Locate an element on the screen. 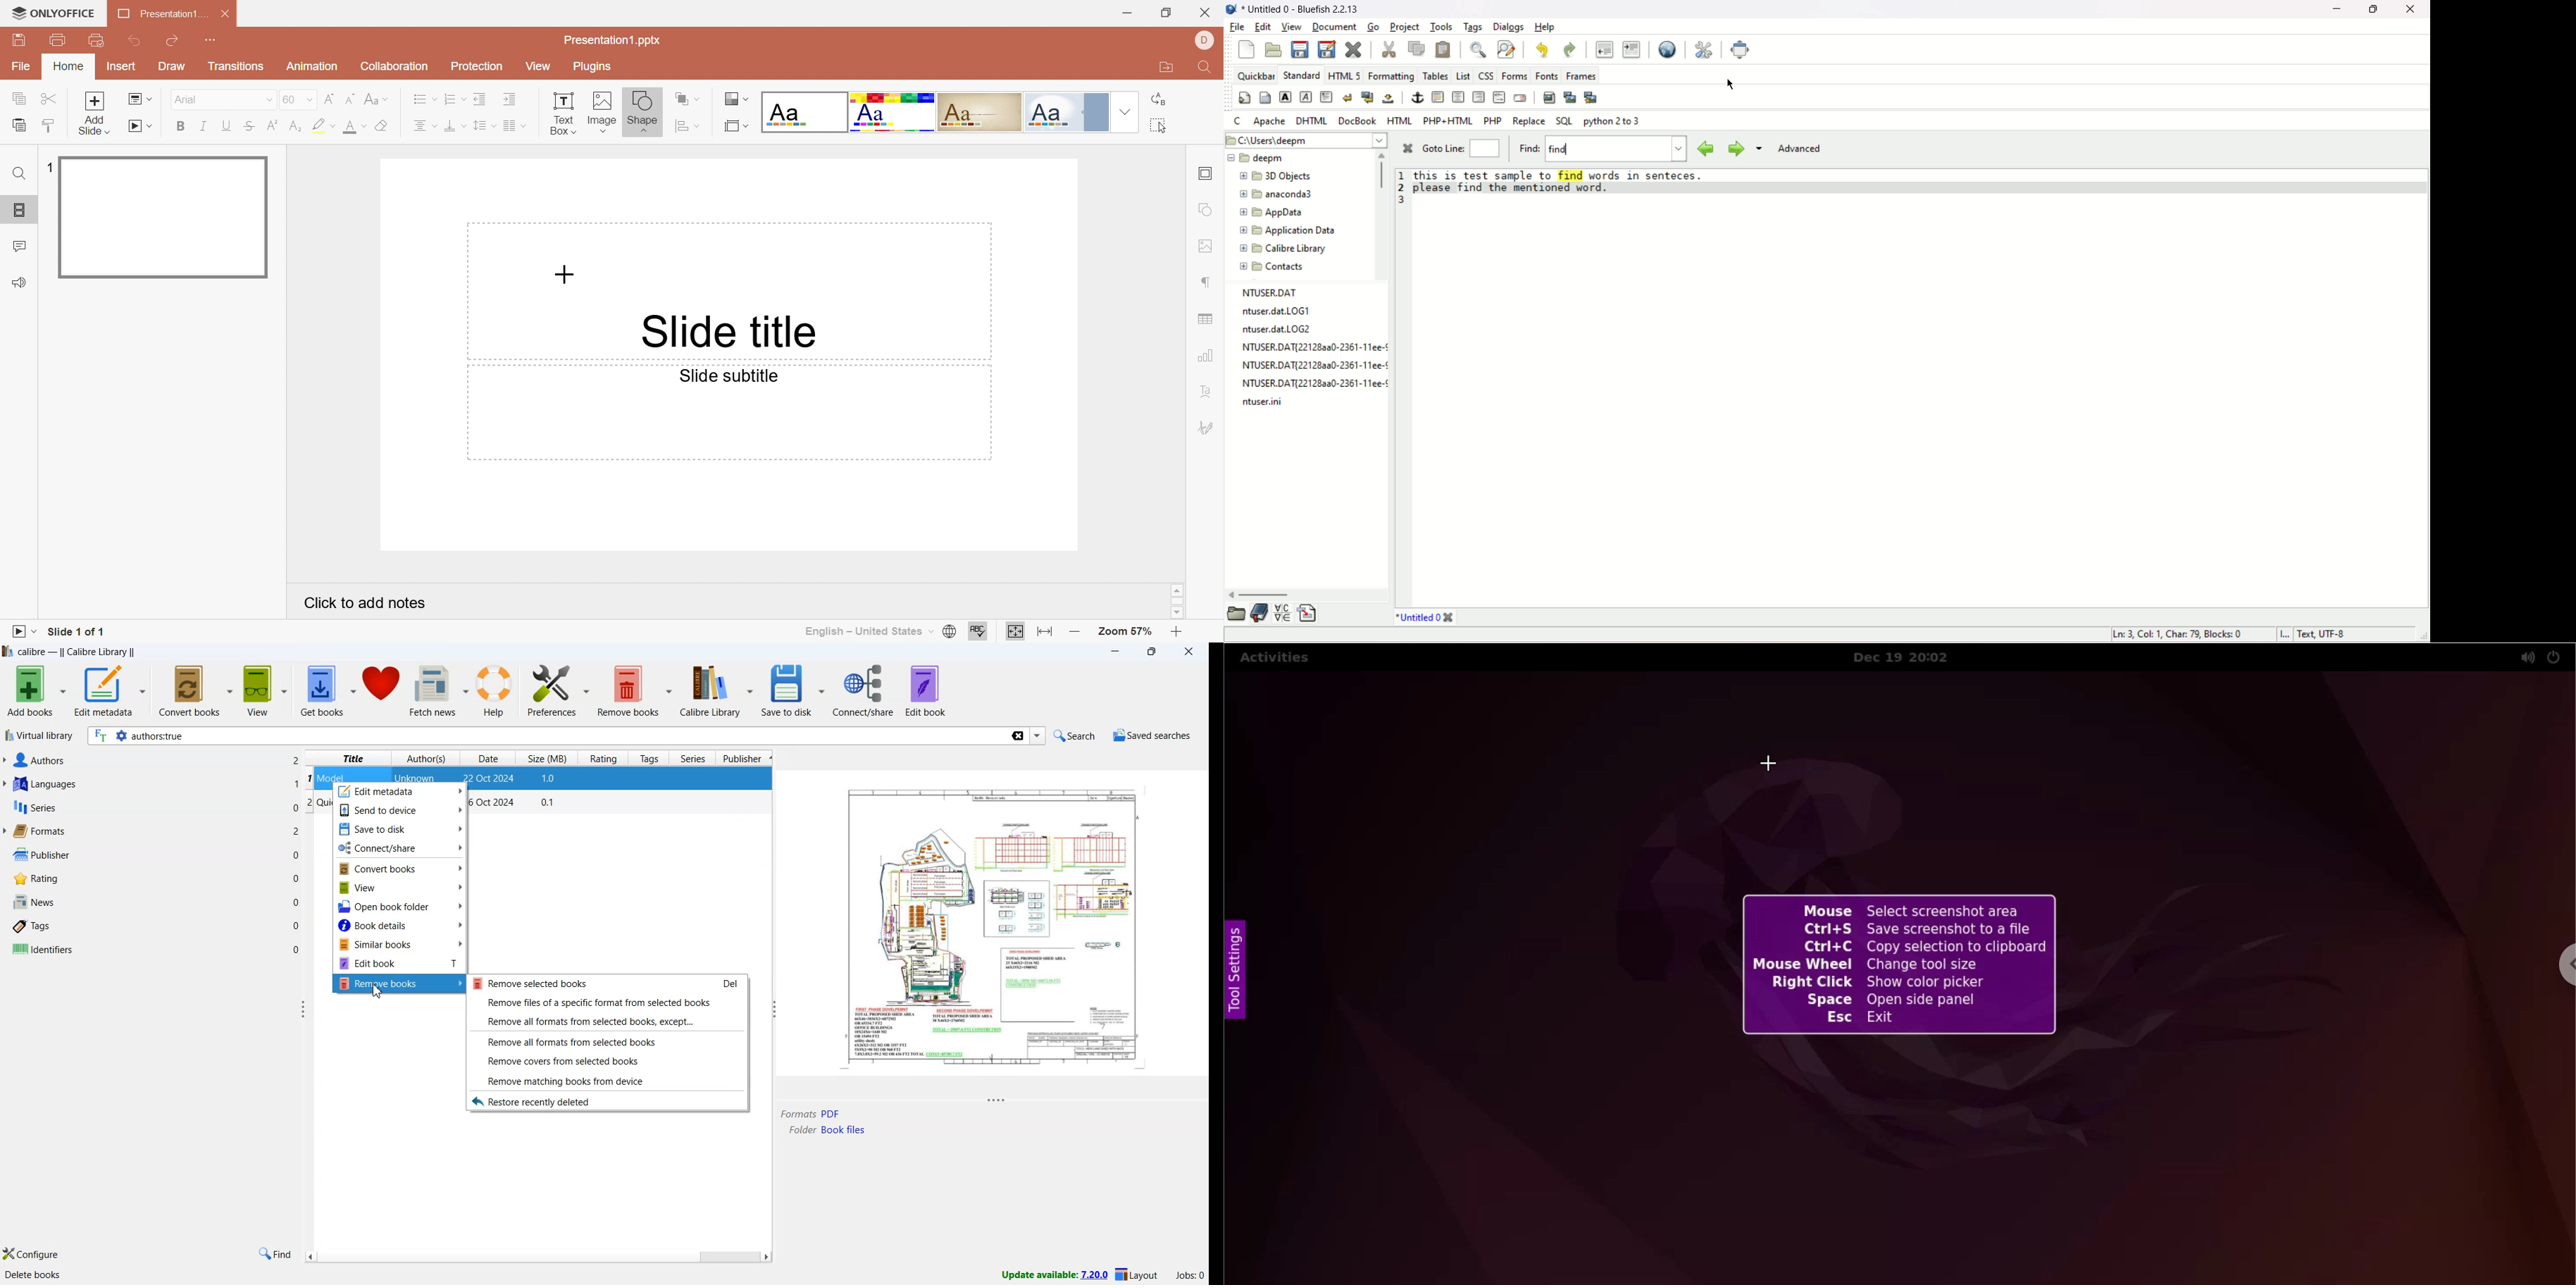 This screenshot has width=2576, height=1288. DELL is located at coordinates (1203, 41).